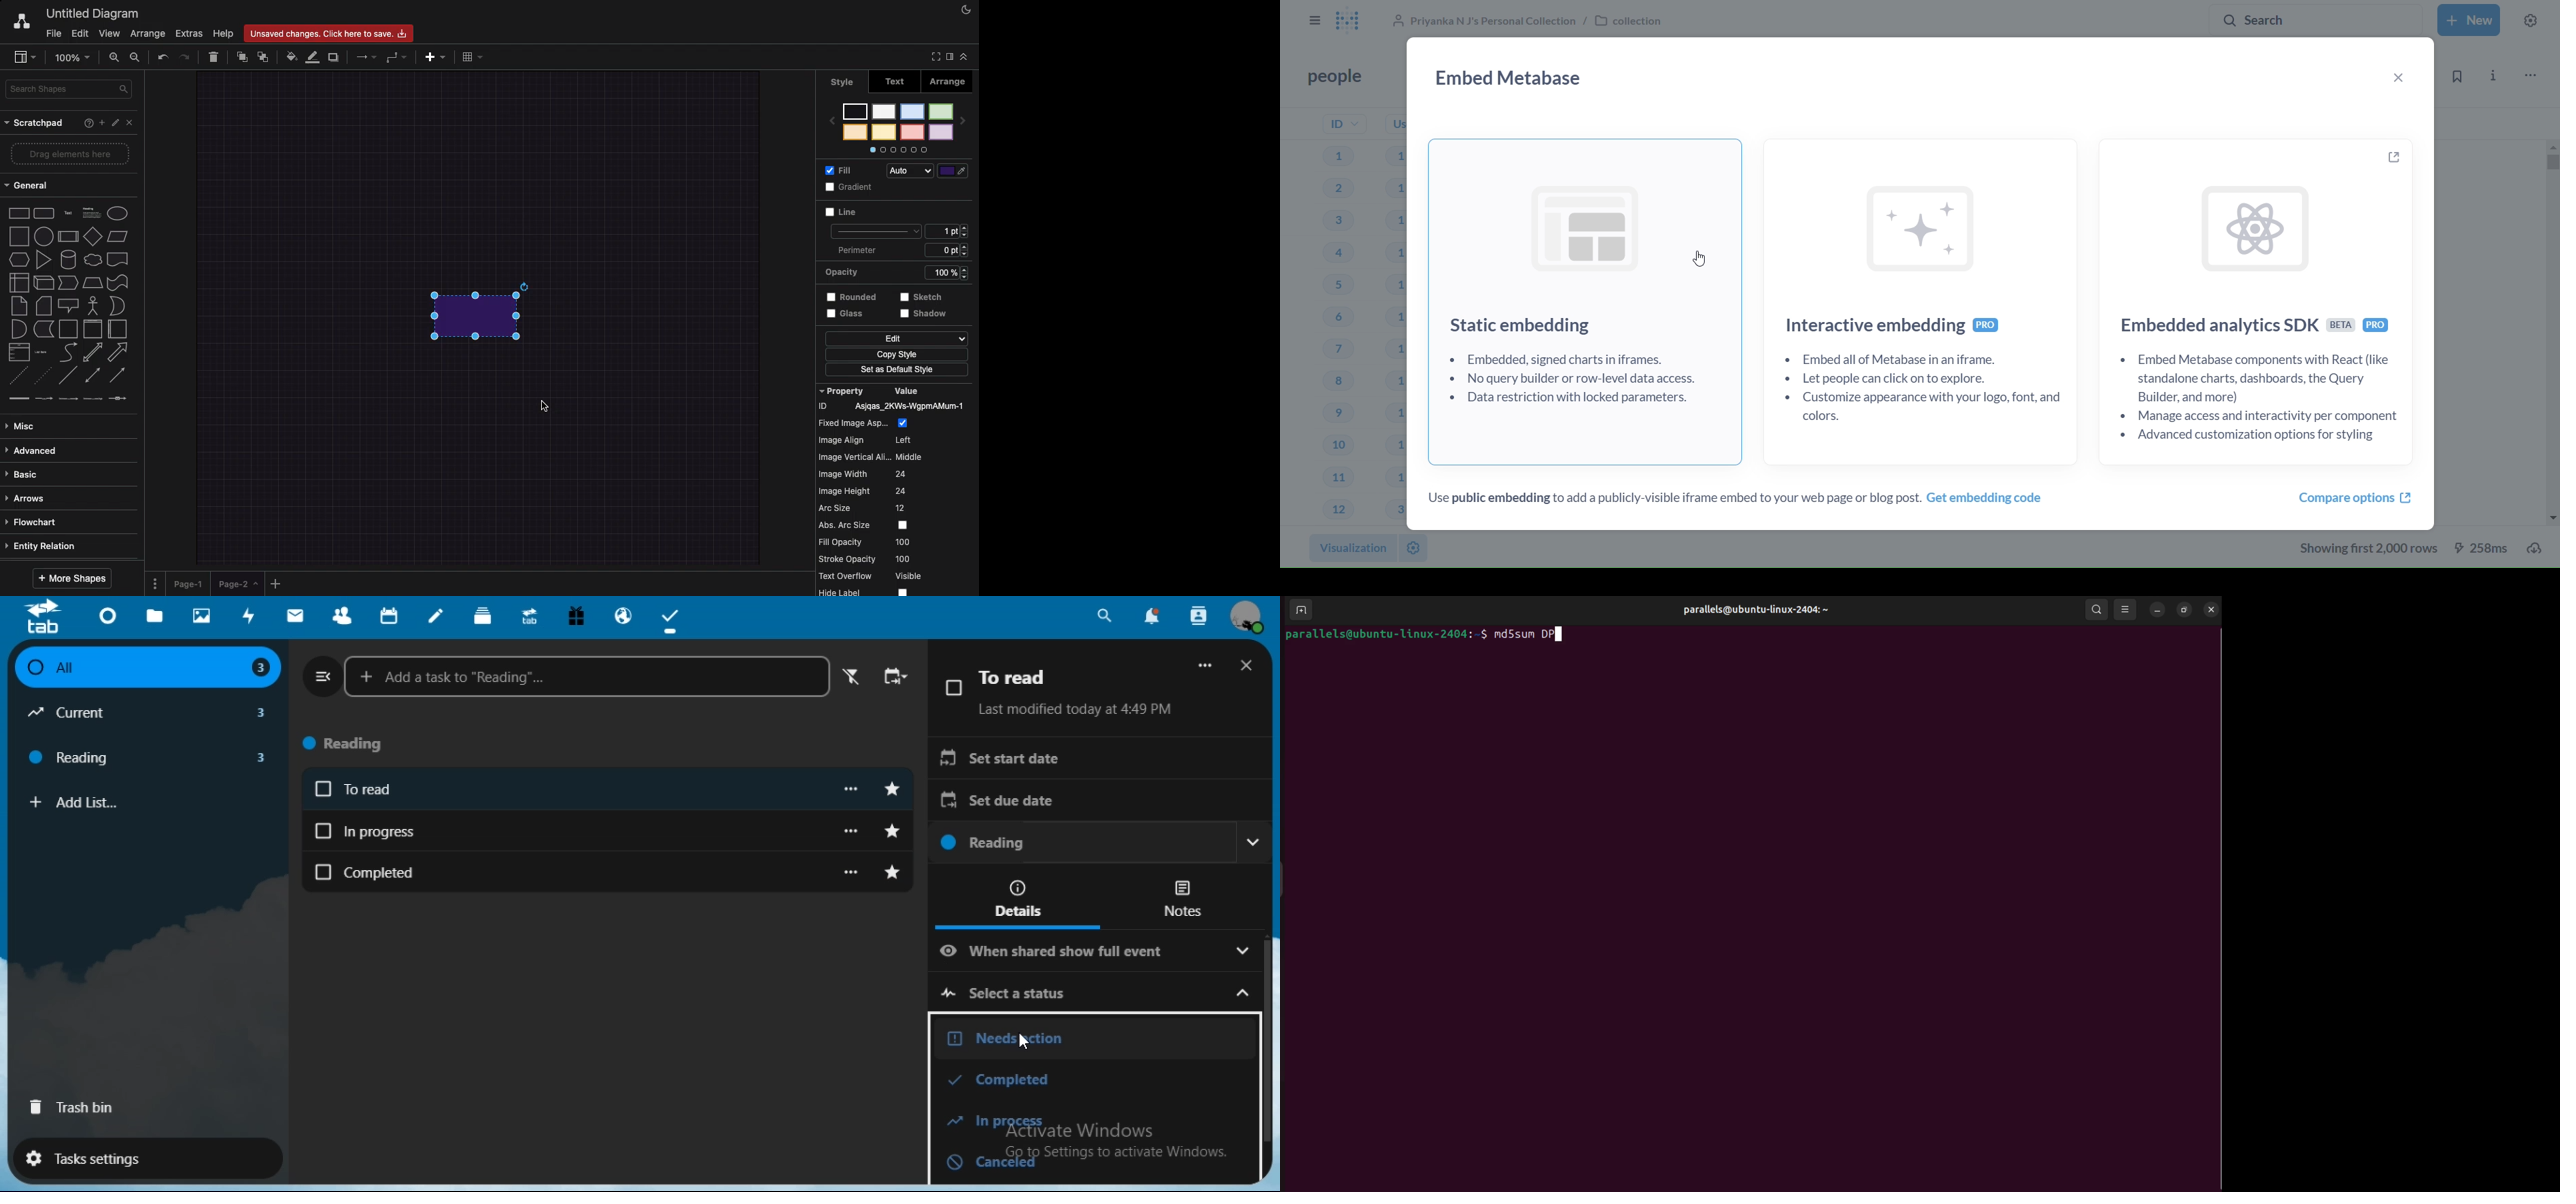 The height and width of the screenshot is (1204, 2576). I want to click on bidirectional arrow, so click(93, 352).